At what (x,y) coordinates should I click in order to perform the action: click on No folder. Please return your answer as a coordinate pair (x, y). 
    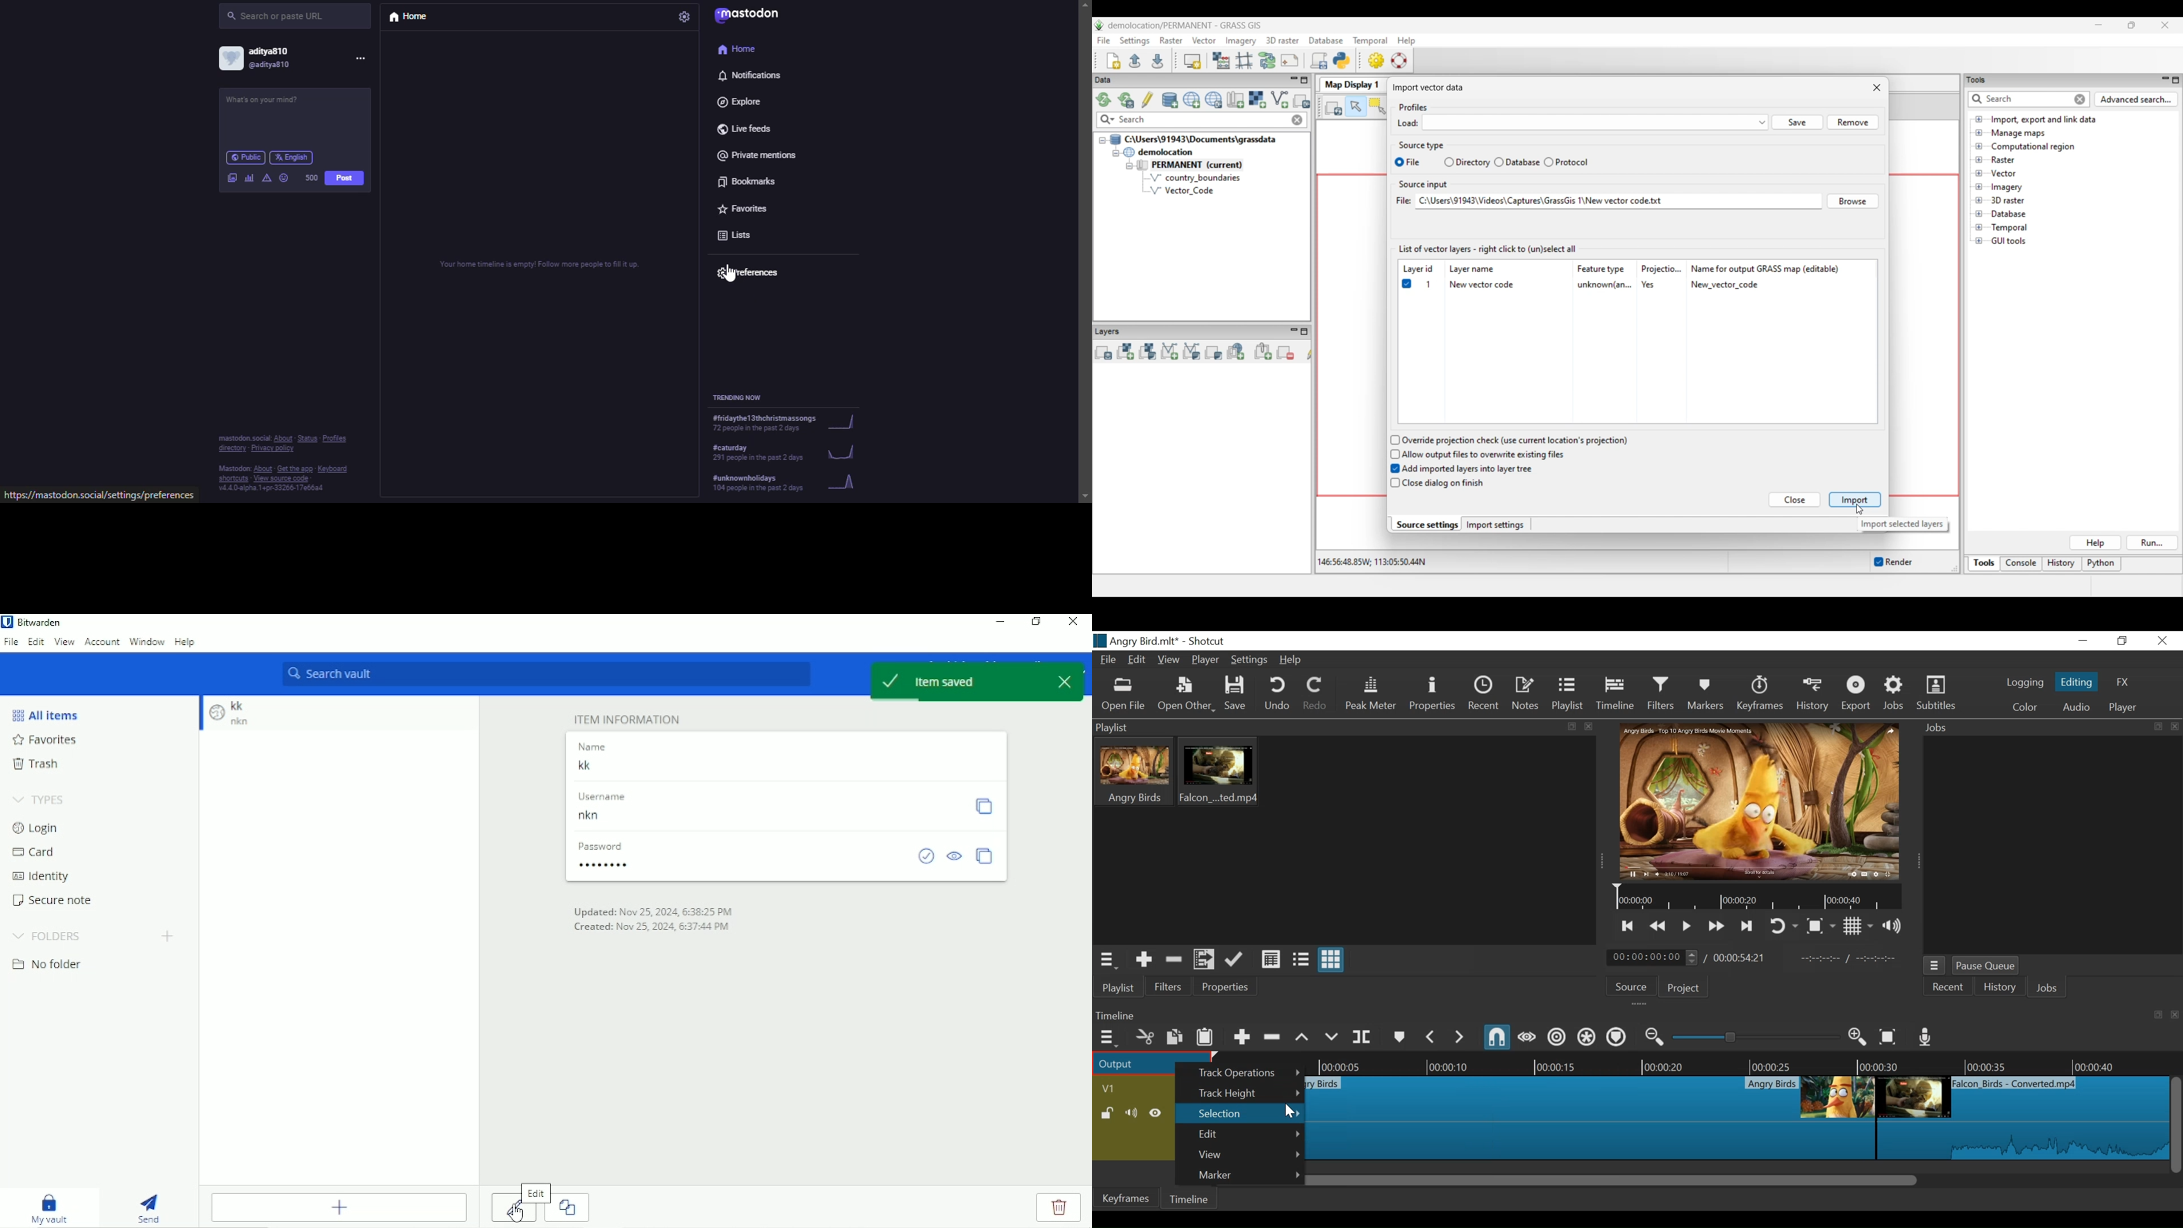
    Looking at the image, I should click on (50, 963).